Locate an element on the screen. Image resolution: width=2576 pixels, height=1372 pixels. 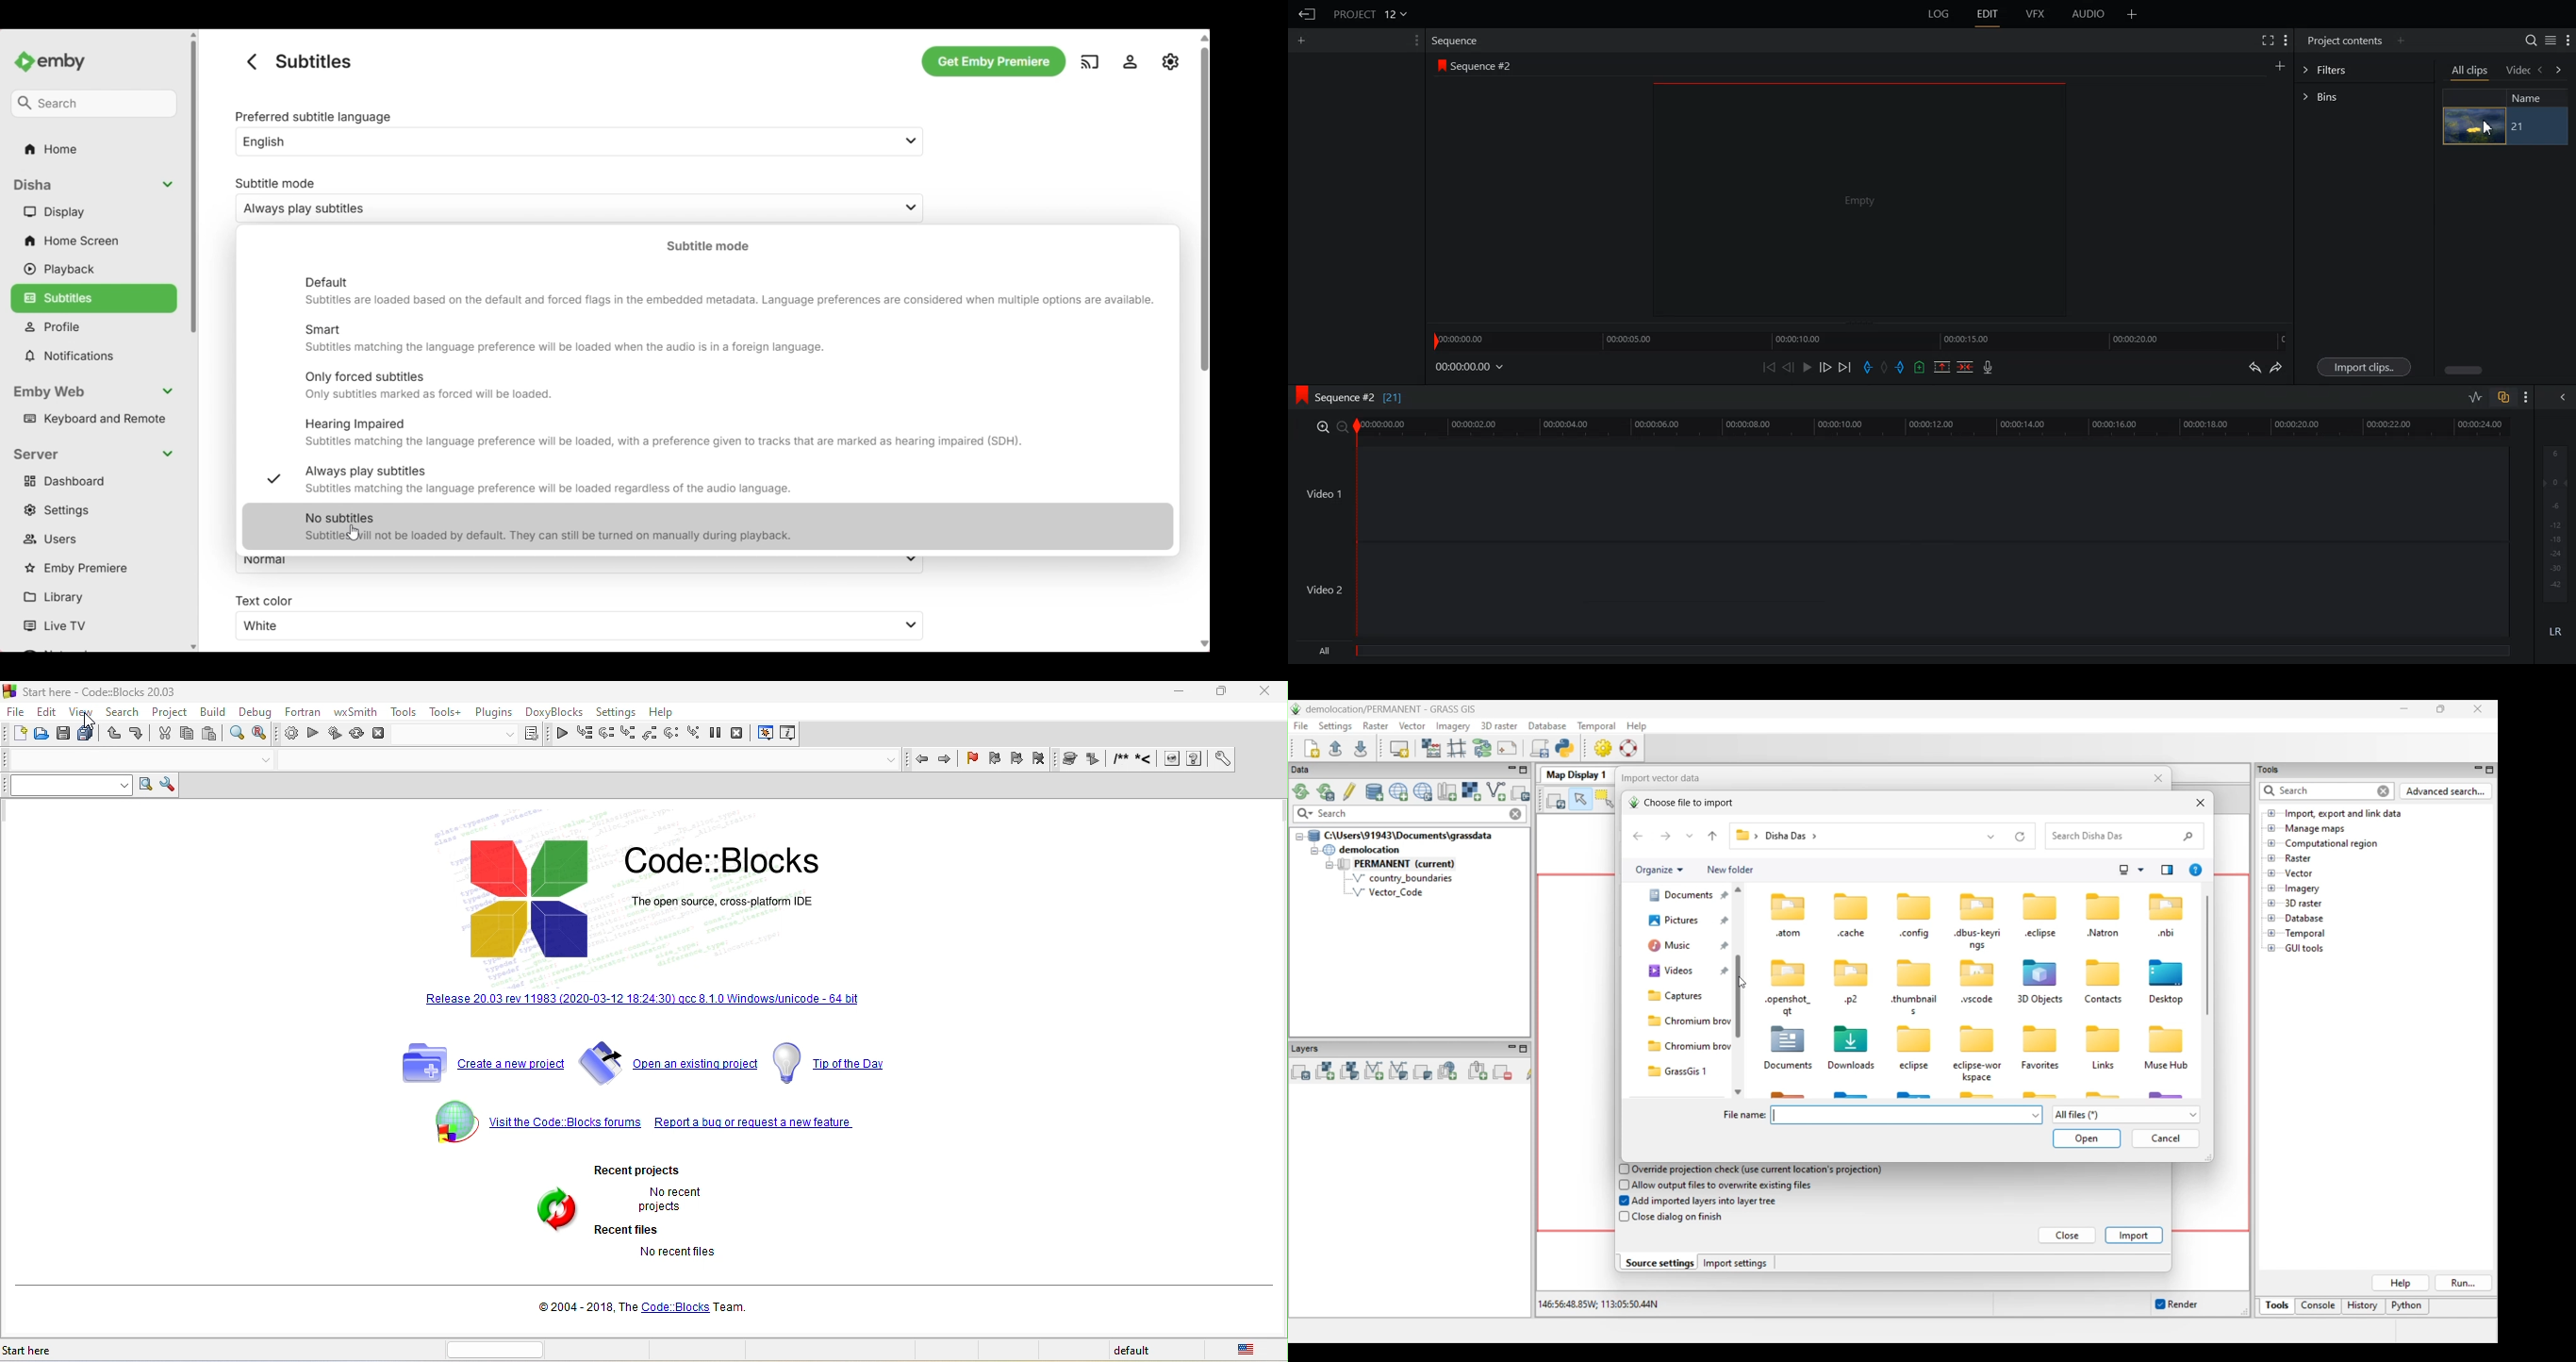
clear bookmark is located at coordinates (1044, 759).